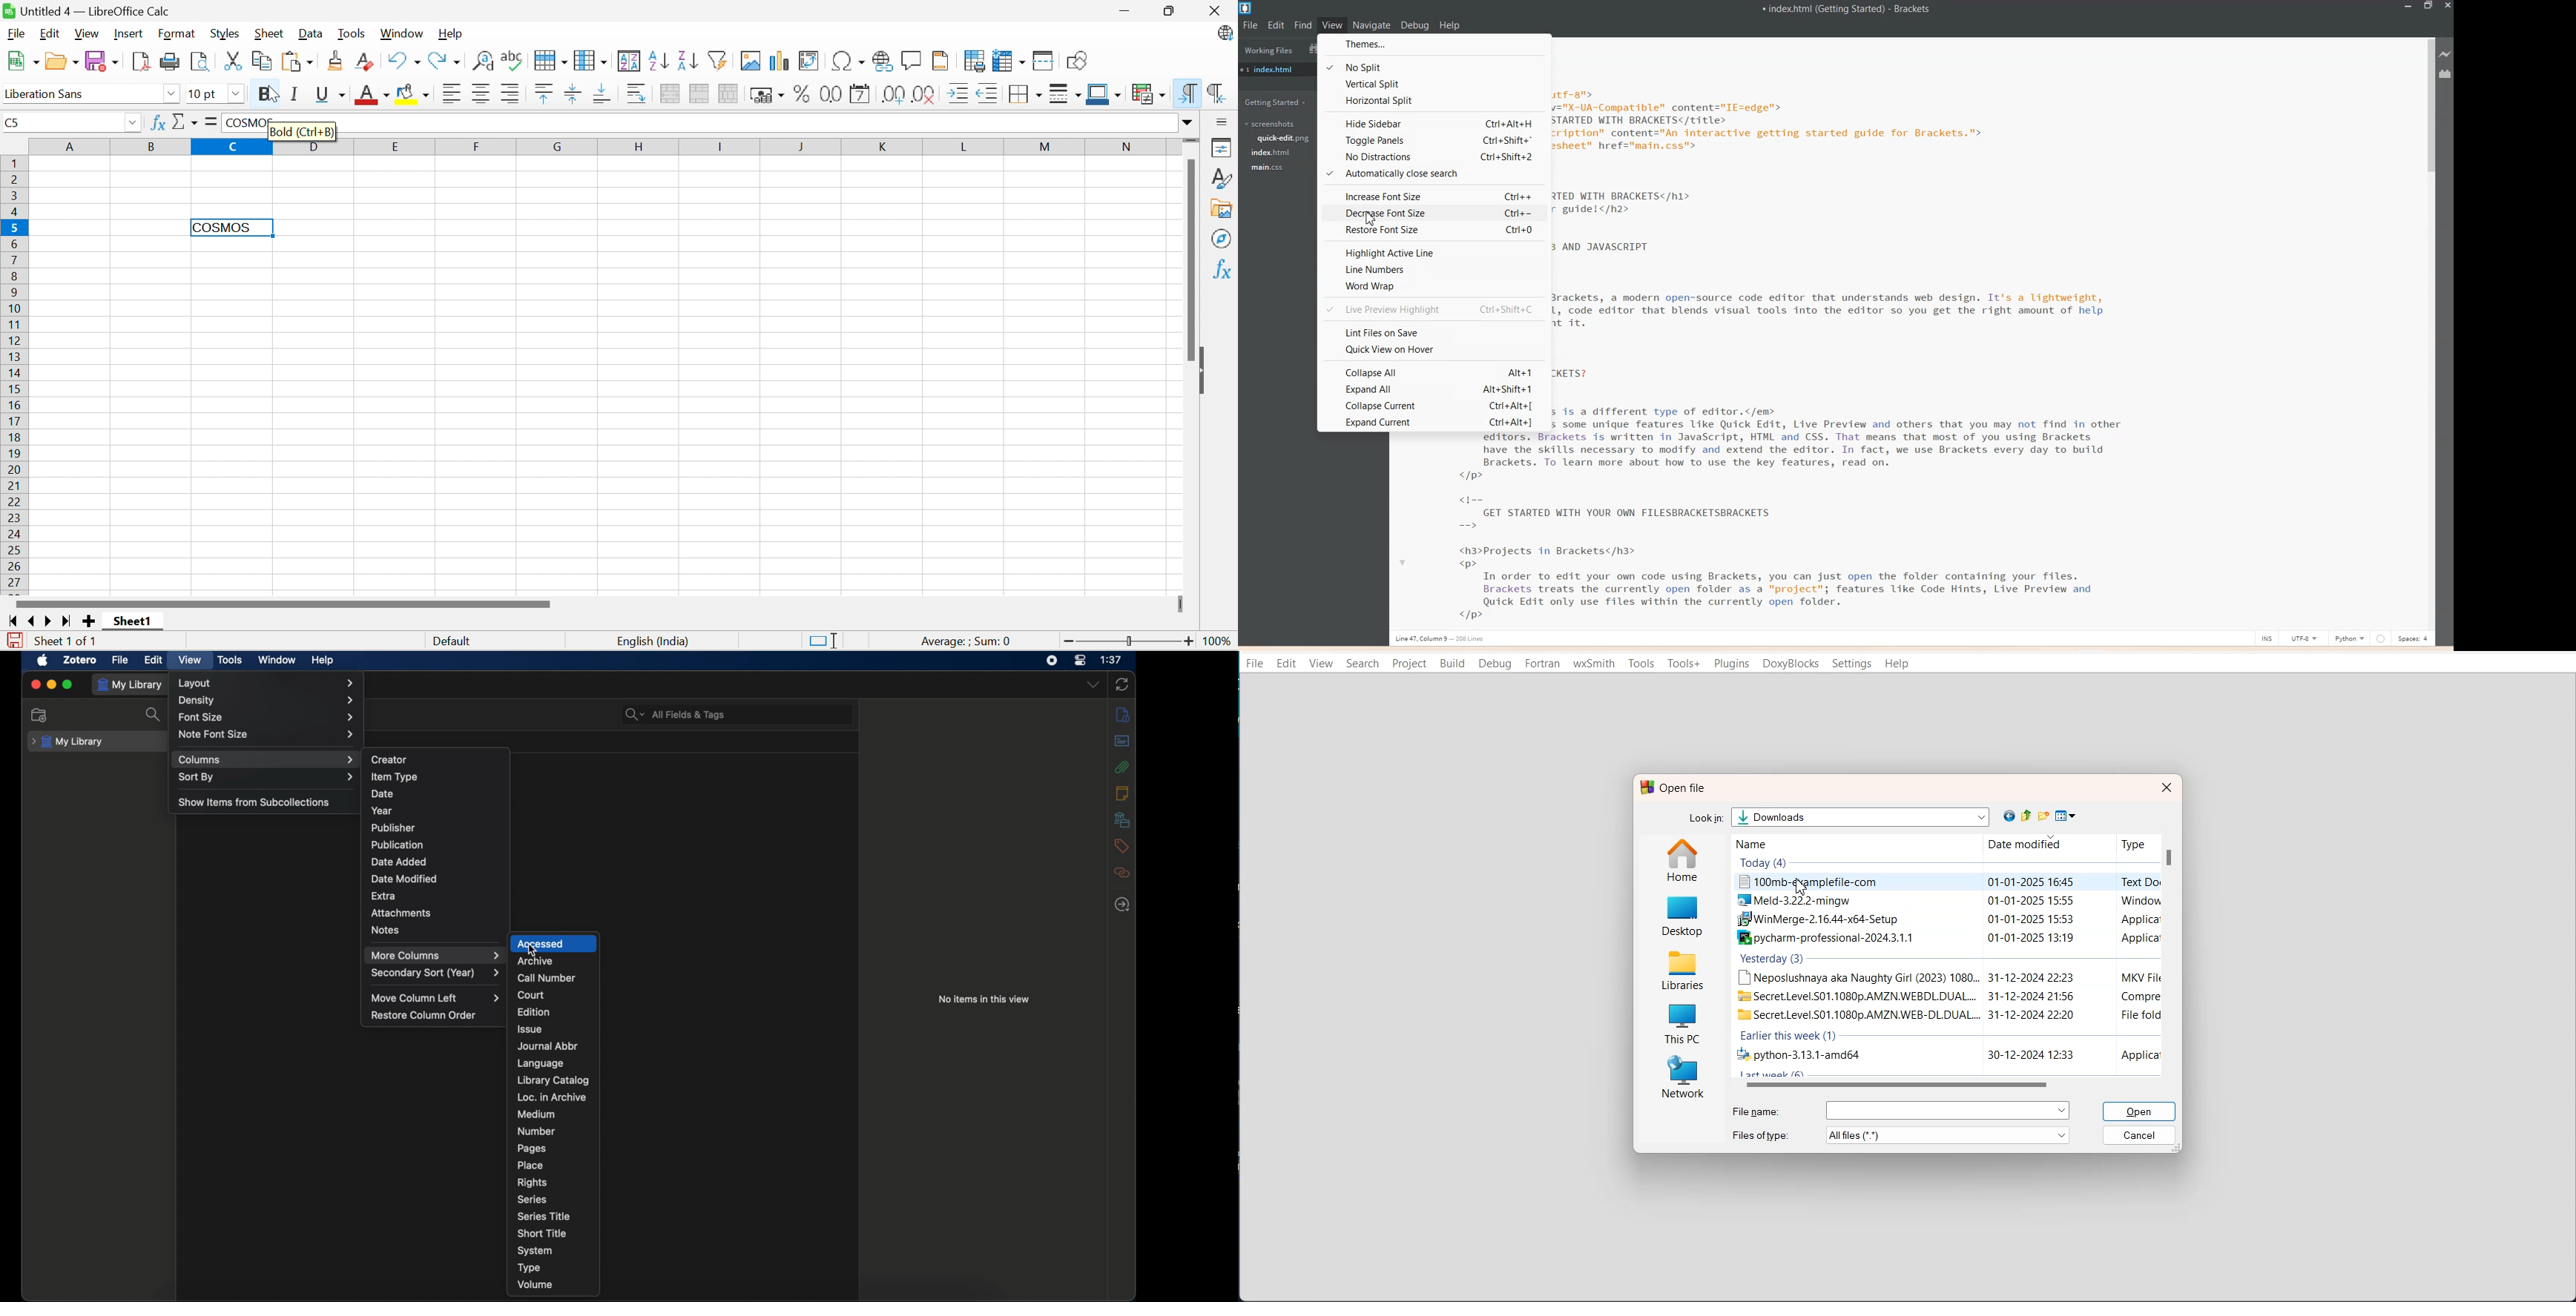 This screenshot has width=2576, height=1316. Describe the element at coordinates (1409, 664) in the screenshot. I see `Project` at that location.